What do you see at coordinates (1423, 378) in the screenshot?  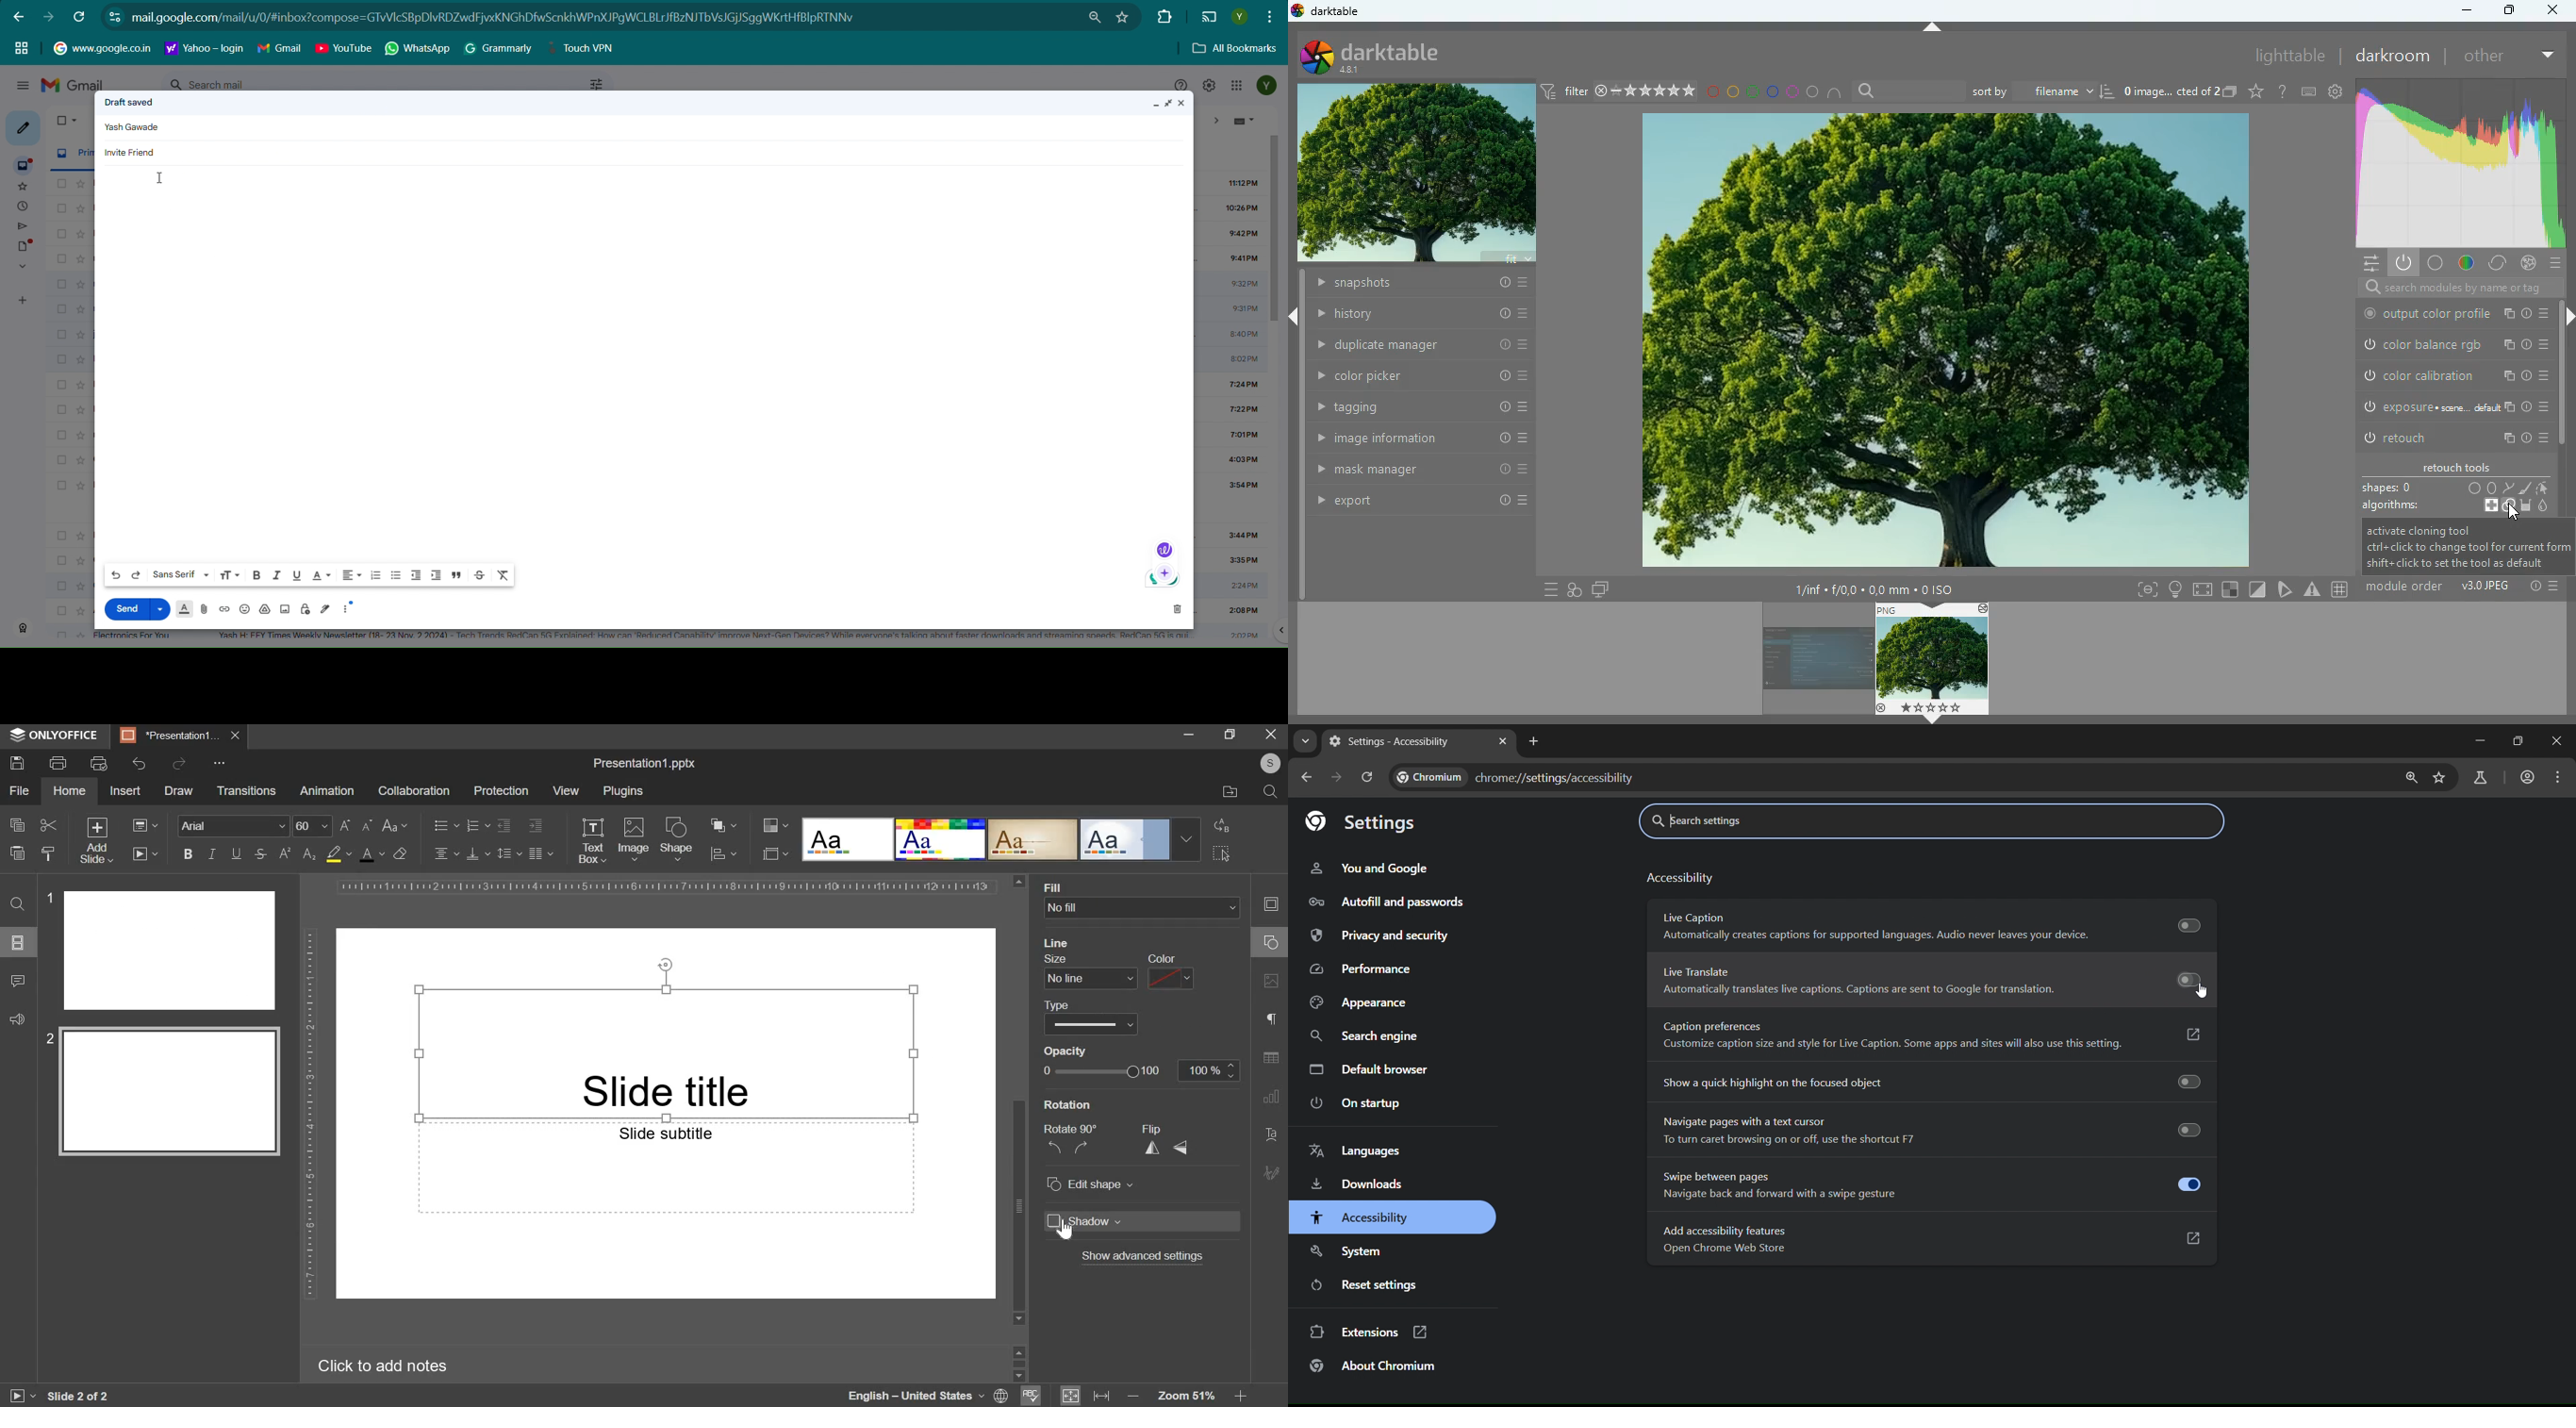 I see `color picker` at bounding box center [1423, 378].